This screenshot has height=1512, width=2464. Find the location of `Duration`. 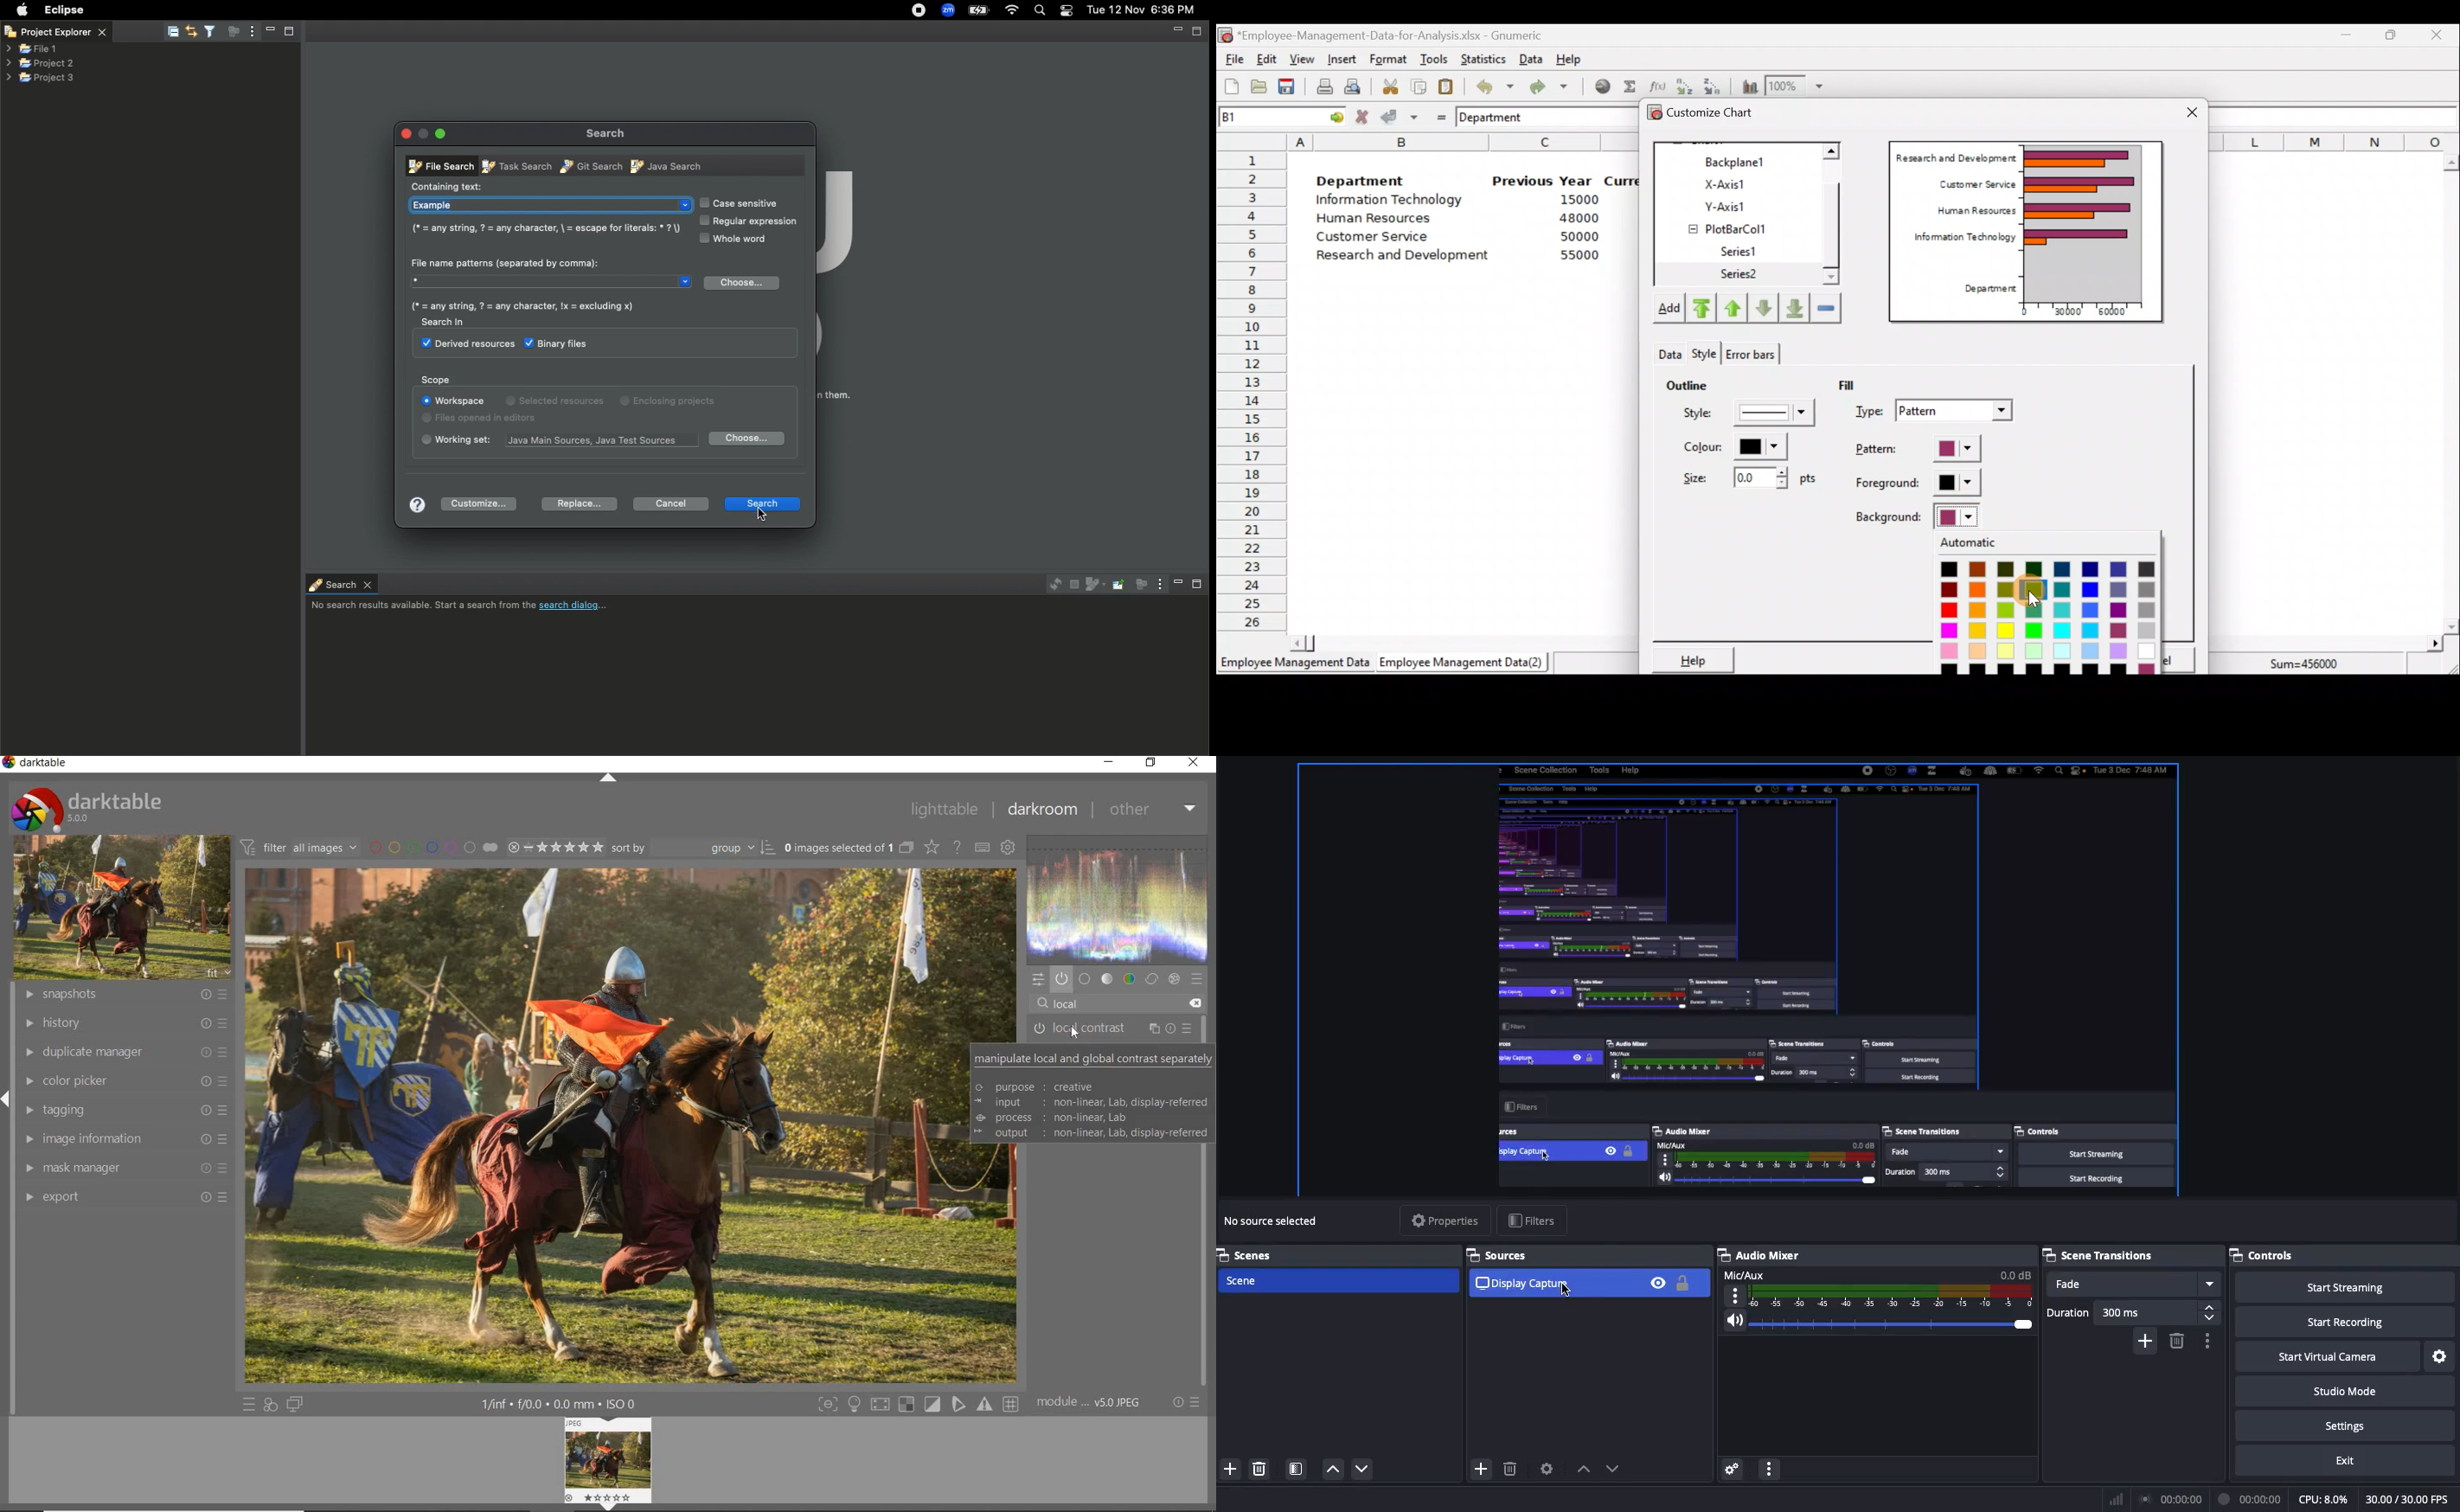

Duration is located at coordinates (2130, 1313).